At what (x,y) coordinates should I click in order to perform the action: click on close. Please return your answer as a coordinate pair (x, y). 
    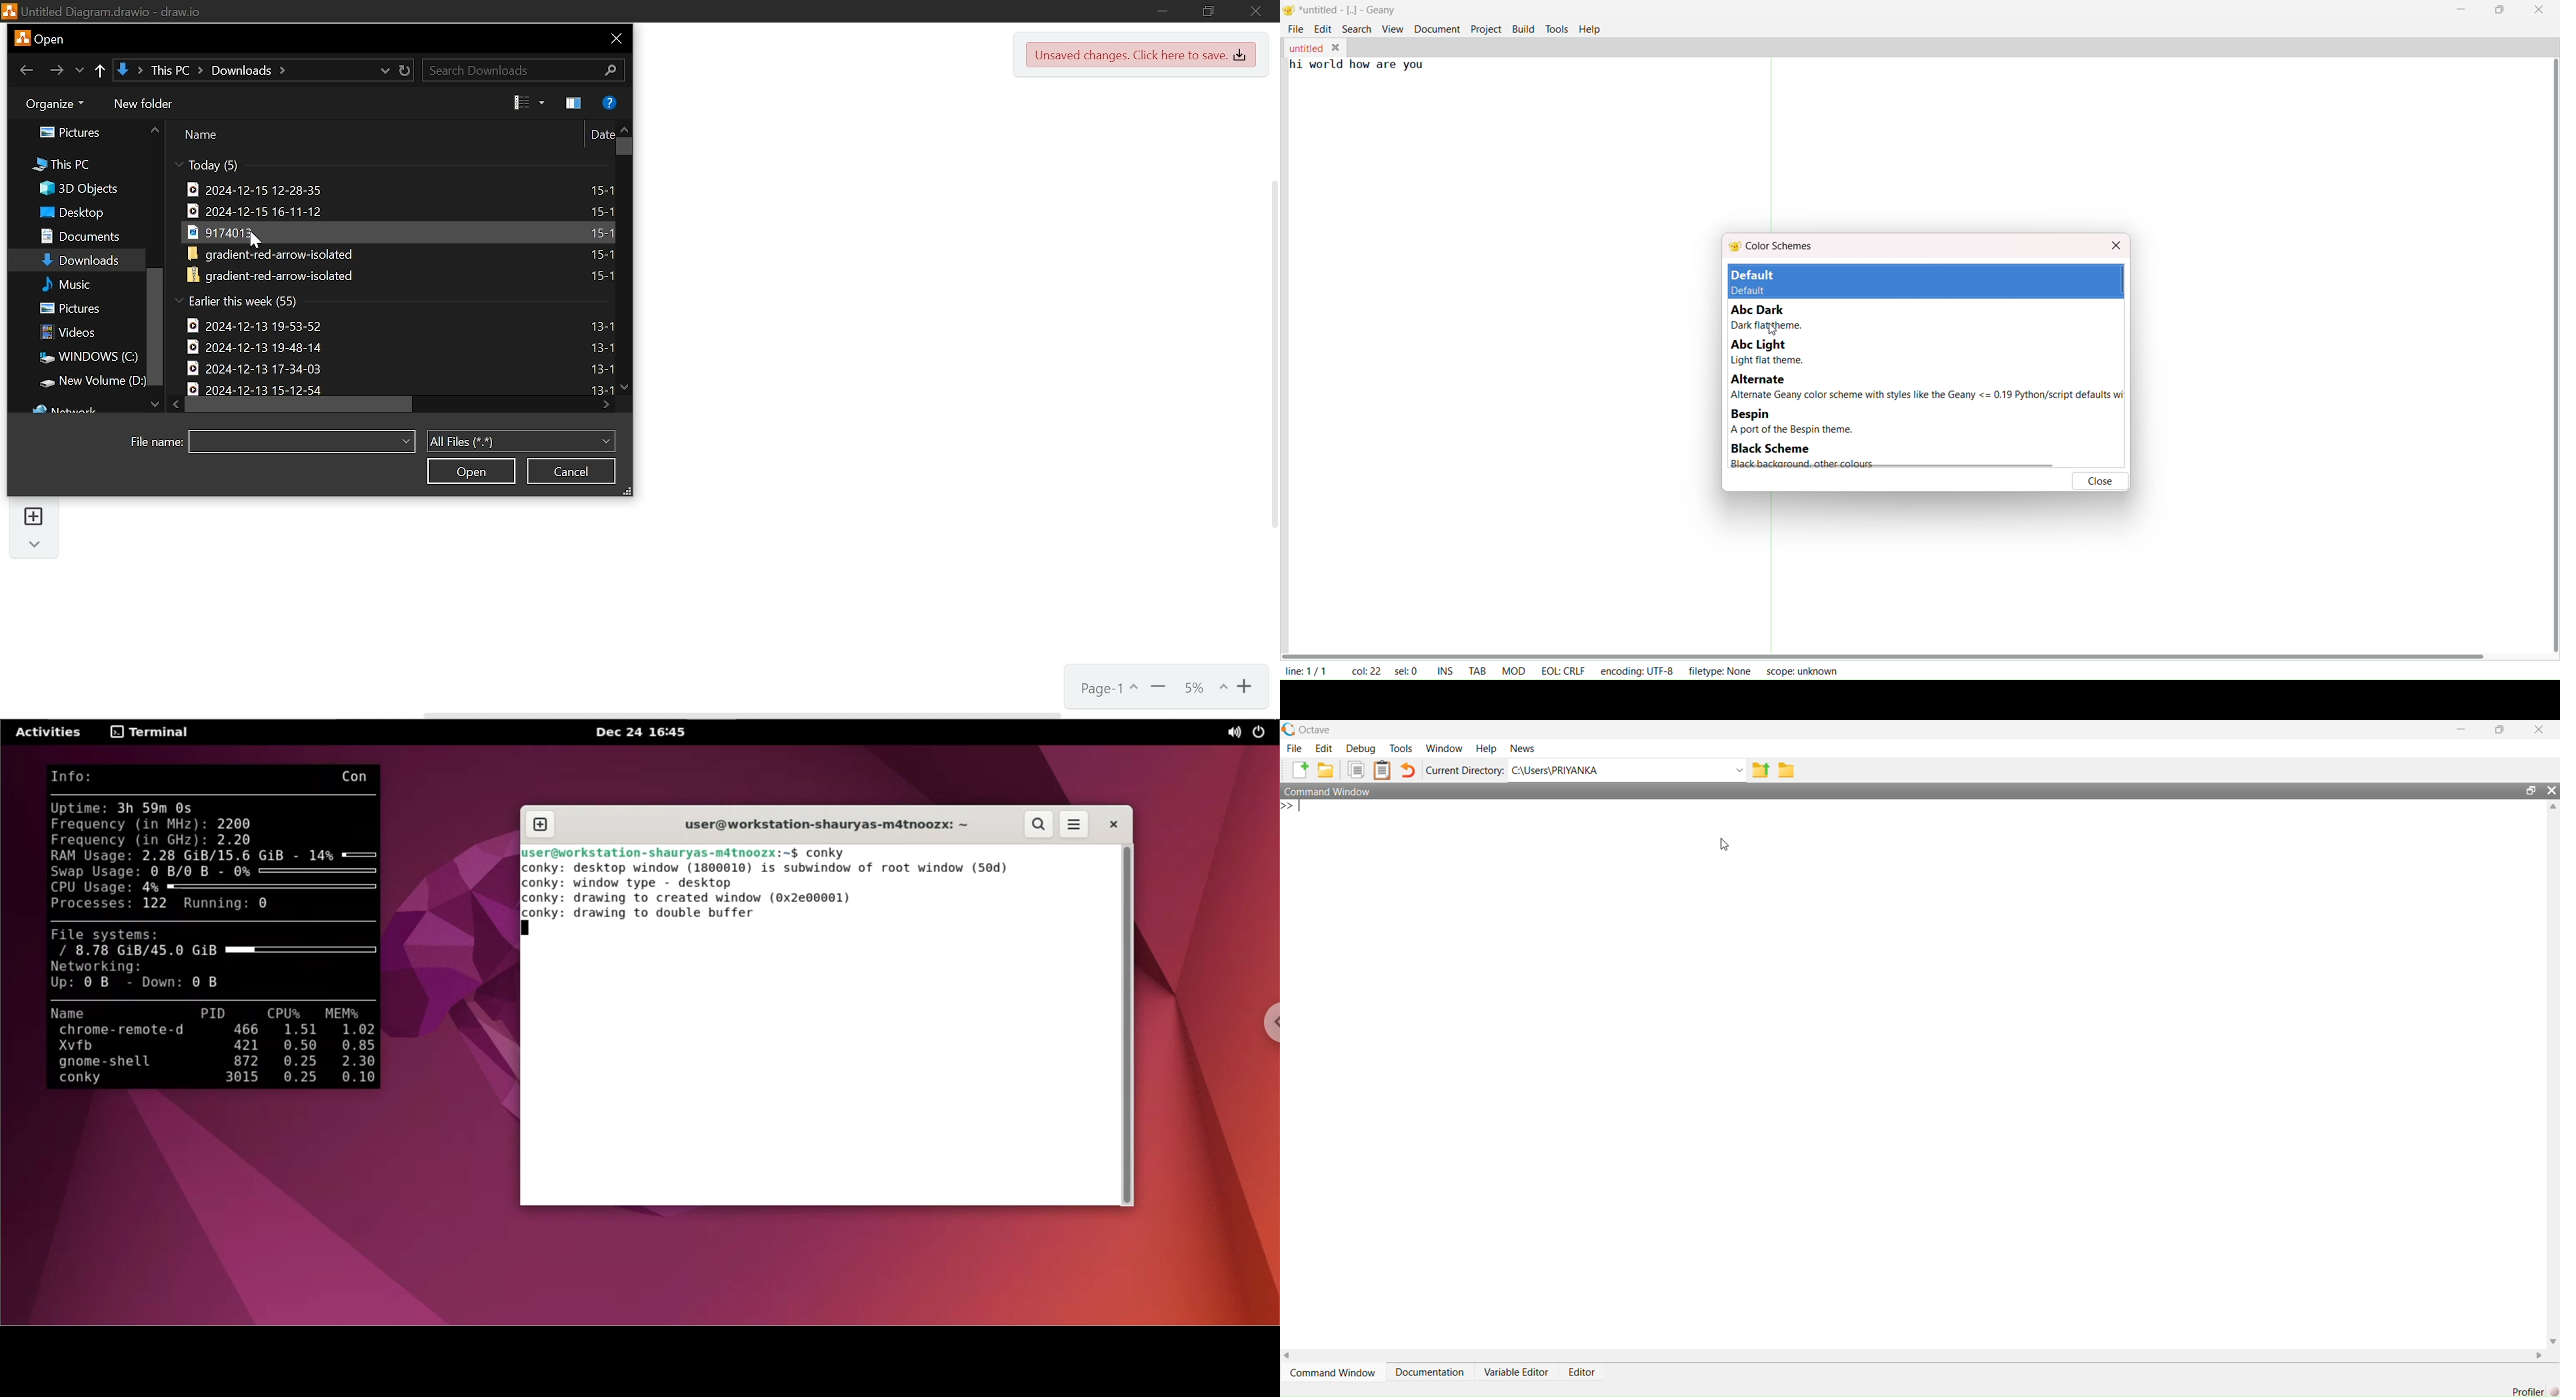
    Looking at the image, I should click on (2099, 480).